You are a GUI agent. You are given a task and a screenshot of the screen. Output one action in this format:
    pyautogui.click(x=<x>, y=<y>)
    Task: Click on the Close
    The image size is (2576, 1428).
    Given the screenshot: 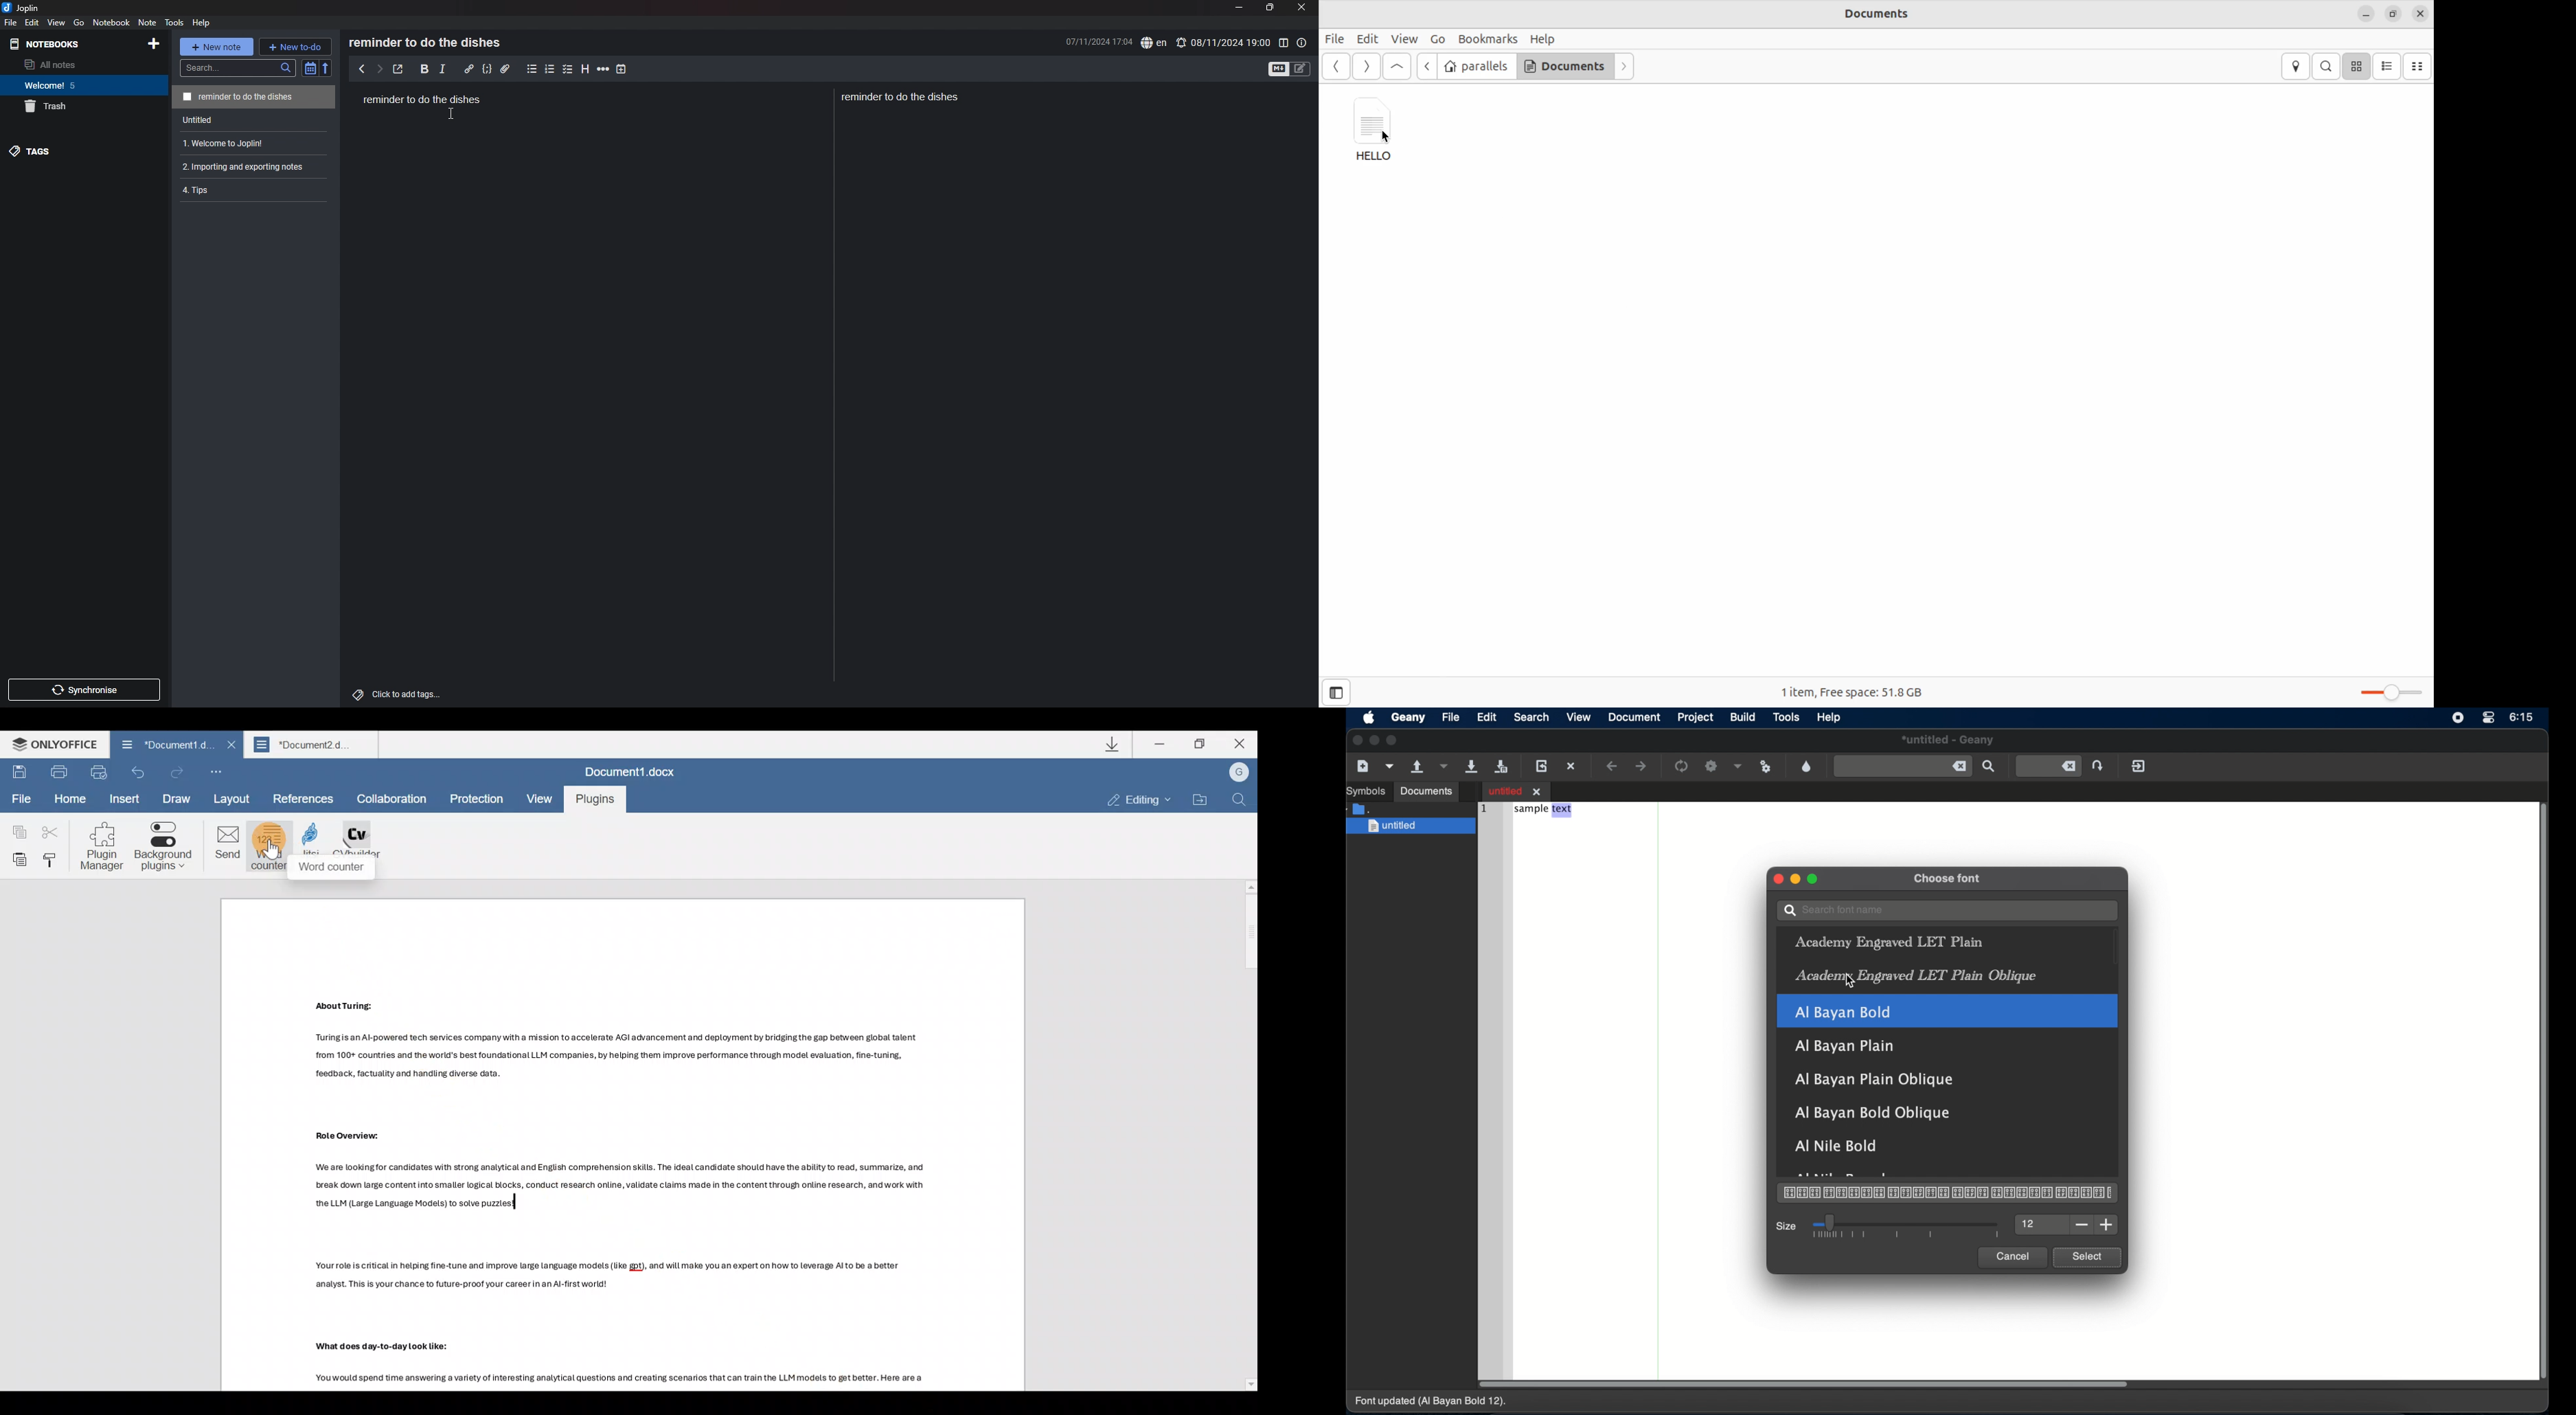 What is the action you would take?
    pyautogui.click(x=1237, y=745)
    